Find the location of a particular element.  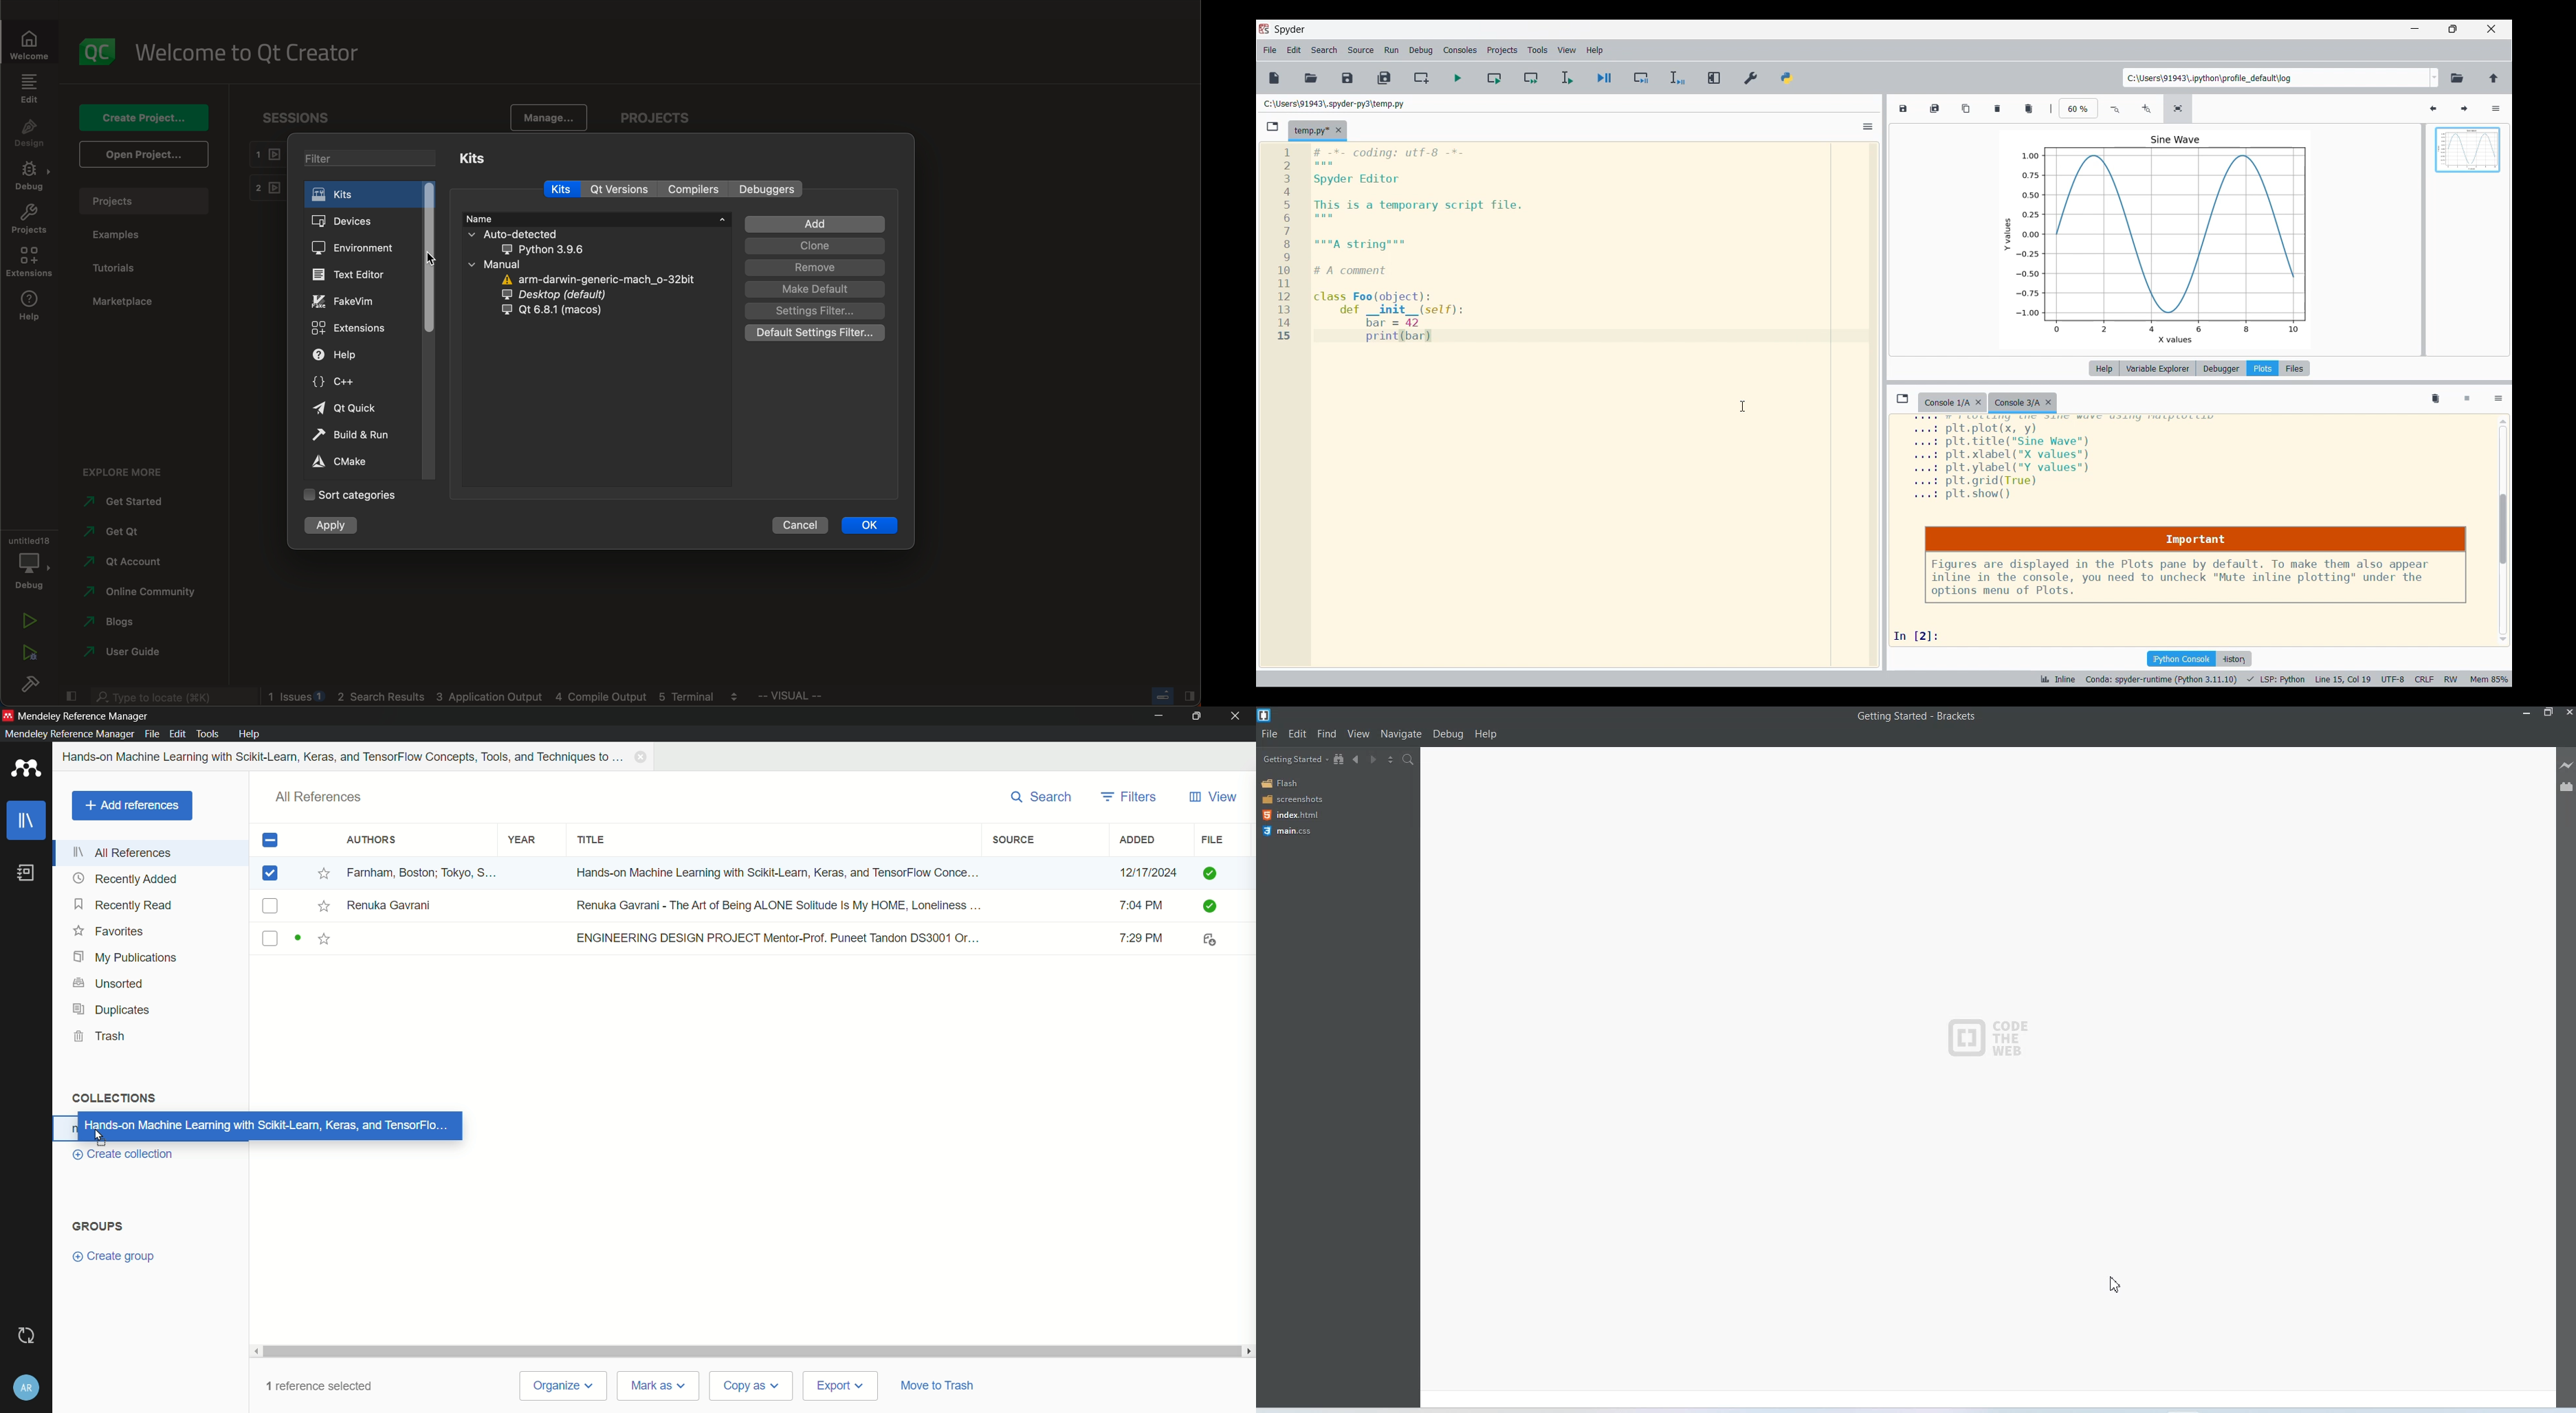

Browse tabs is located at coordinates (1903, 398).